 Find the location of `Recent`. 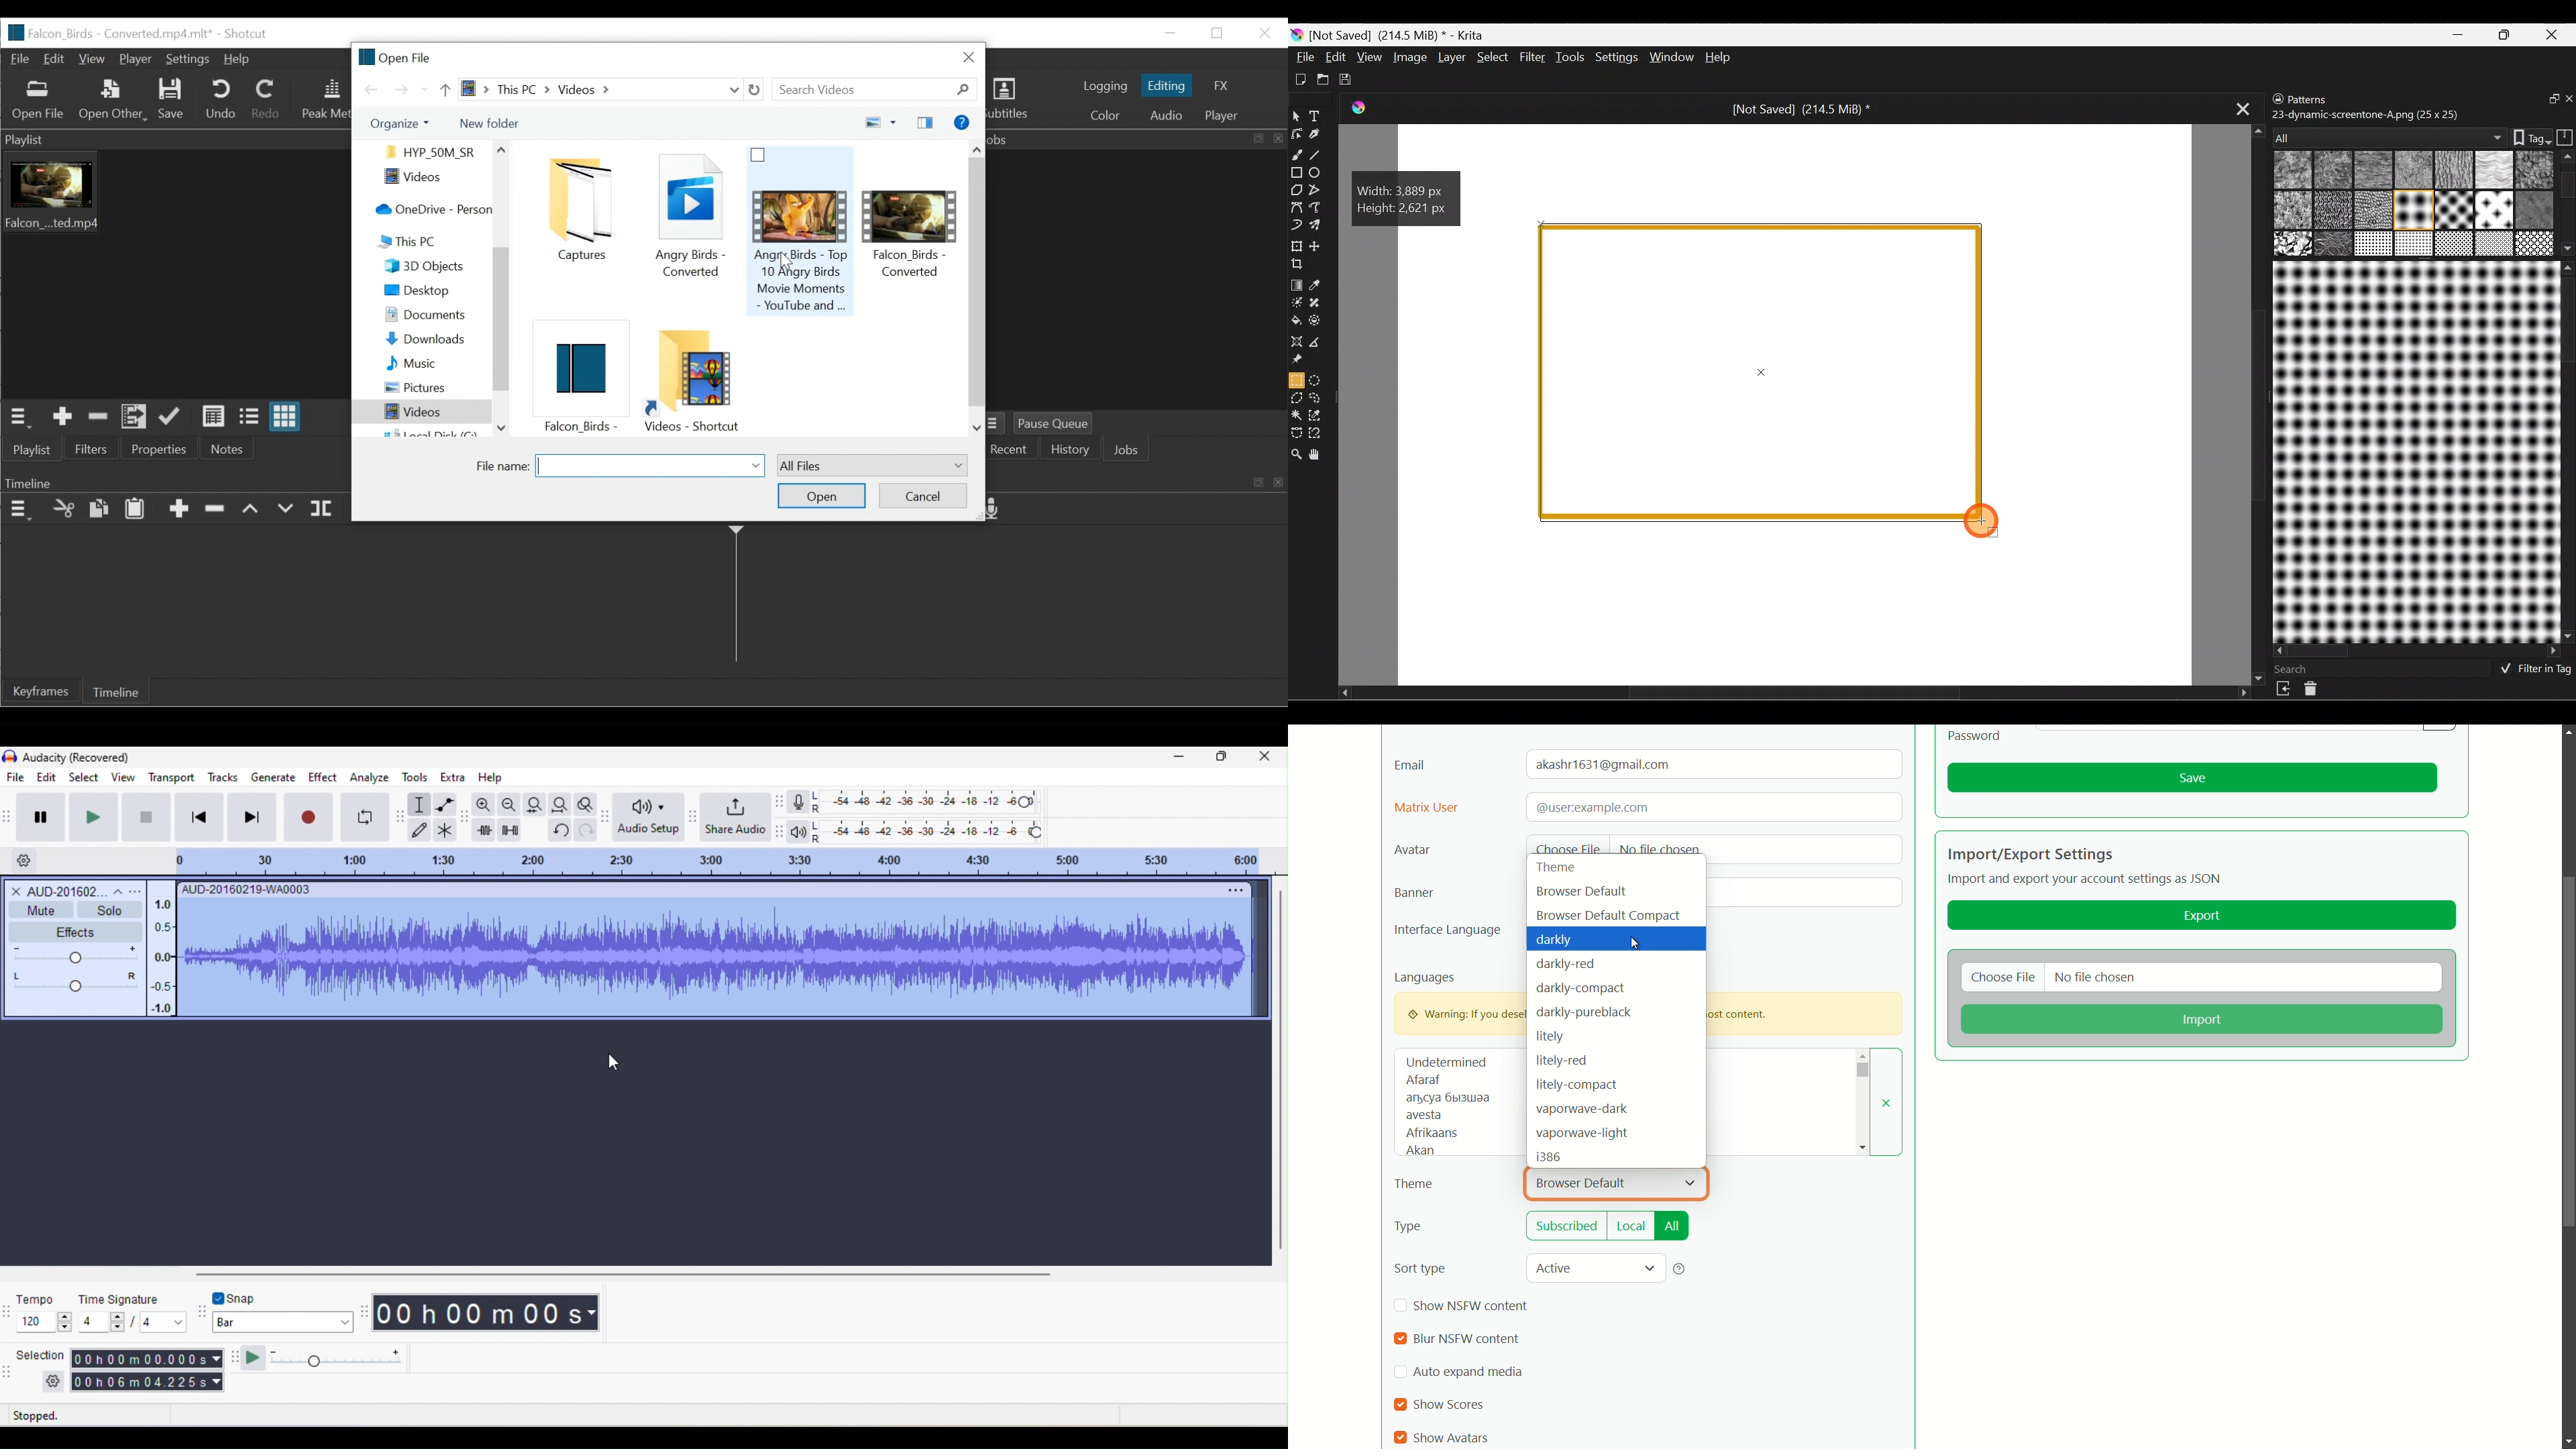

Recent is located at coordinates (1009, 451).